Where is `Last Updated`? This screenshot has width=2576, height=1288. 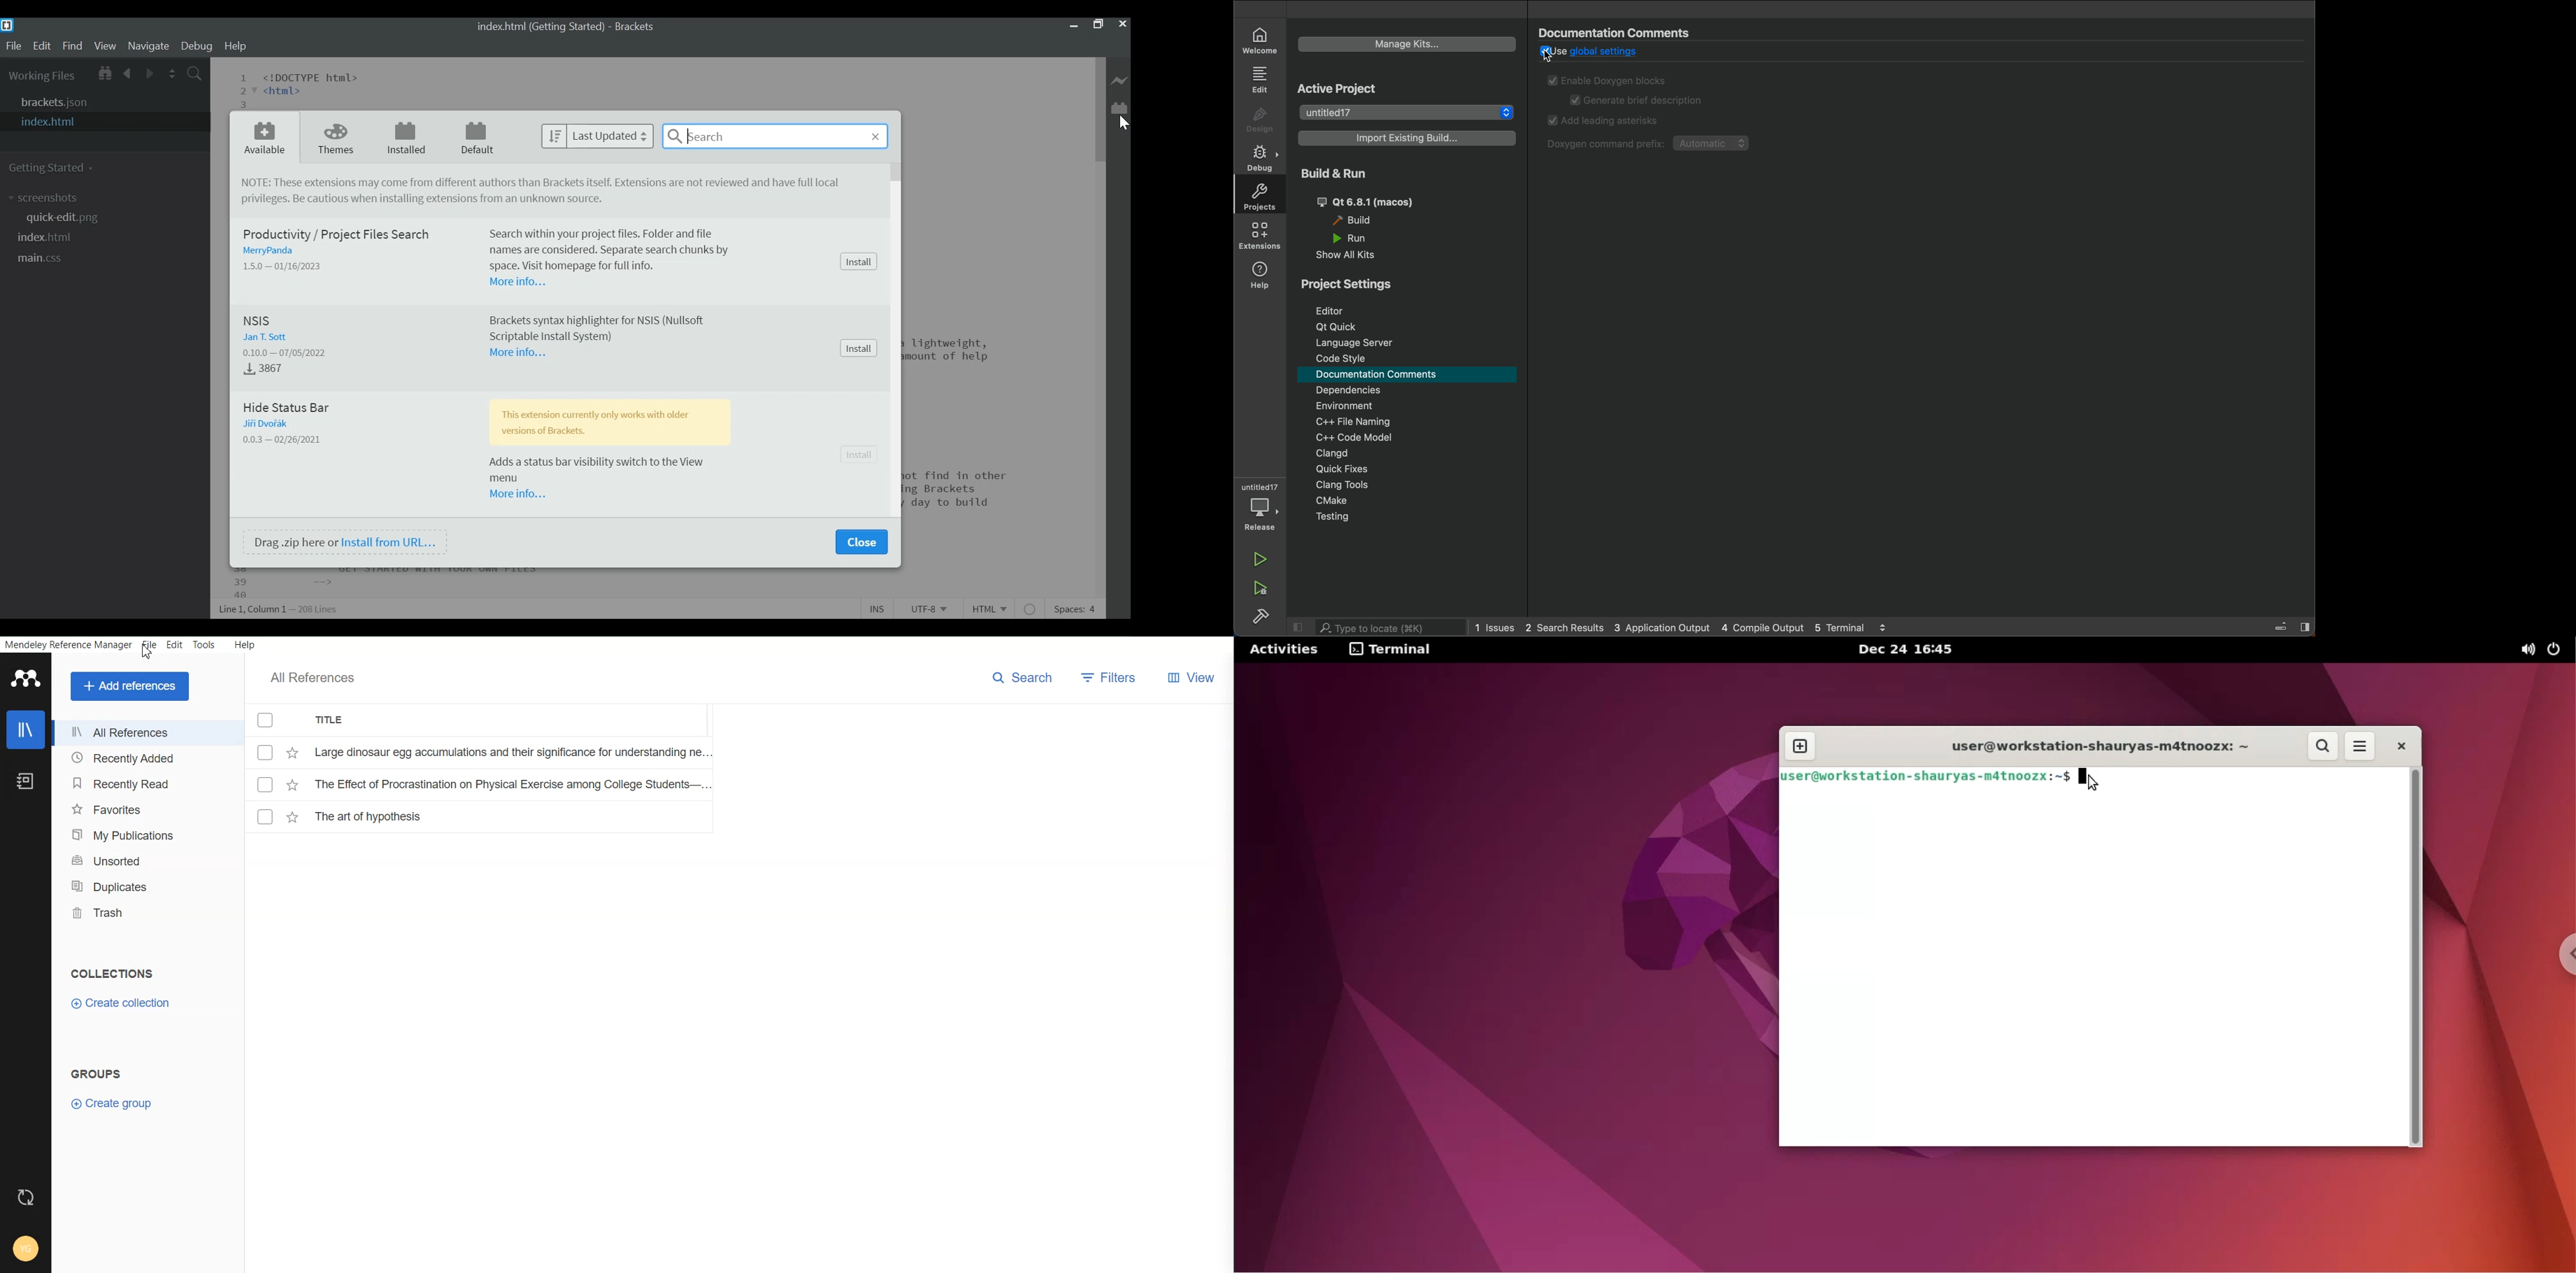
Last Updated is located at coordinates (597, 137).